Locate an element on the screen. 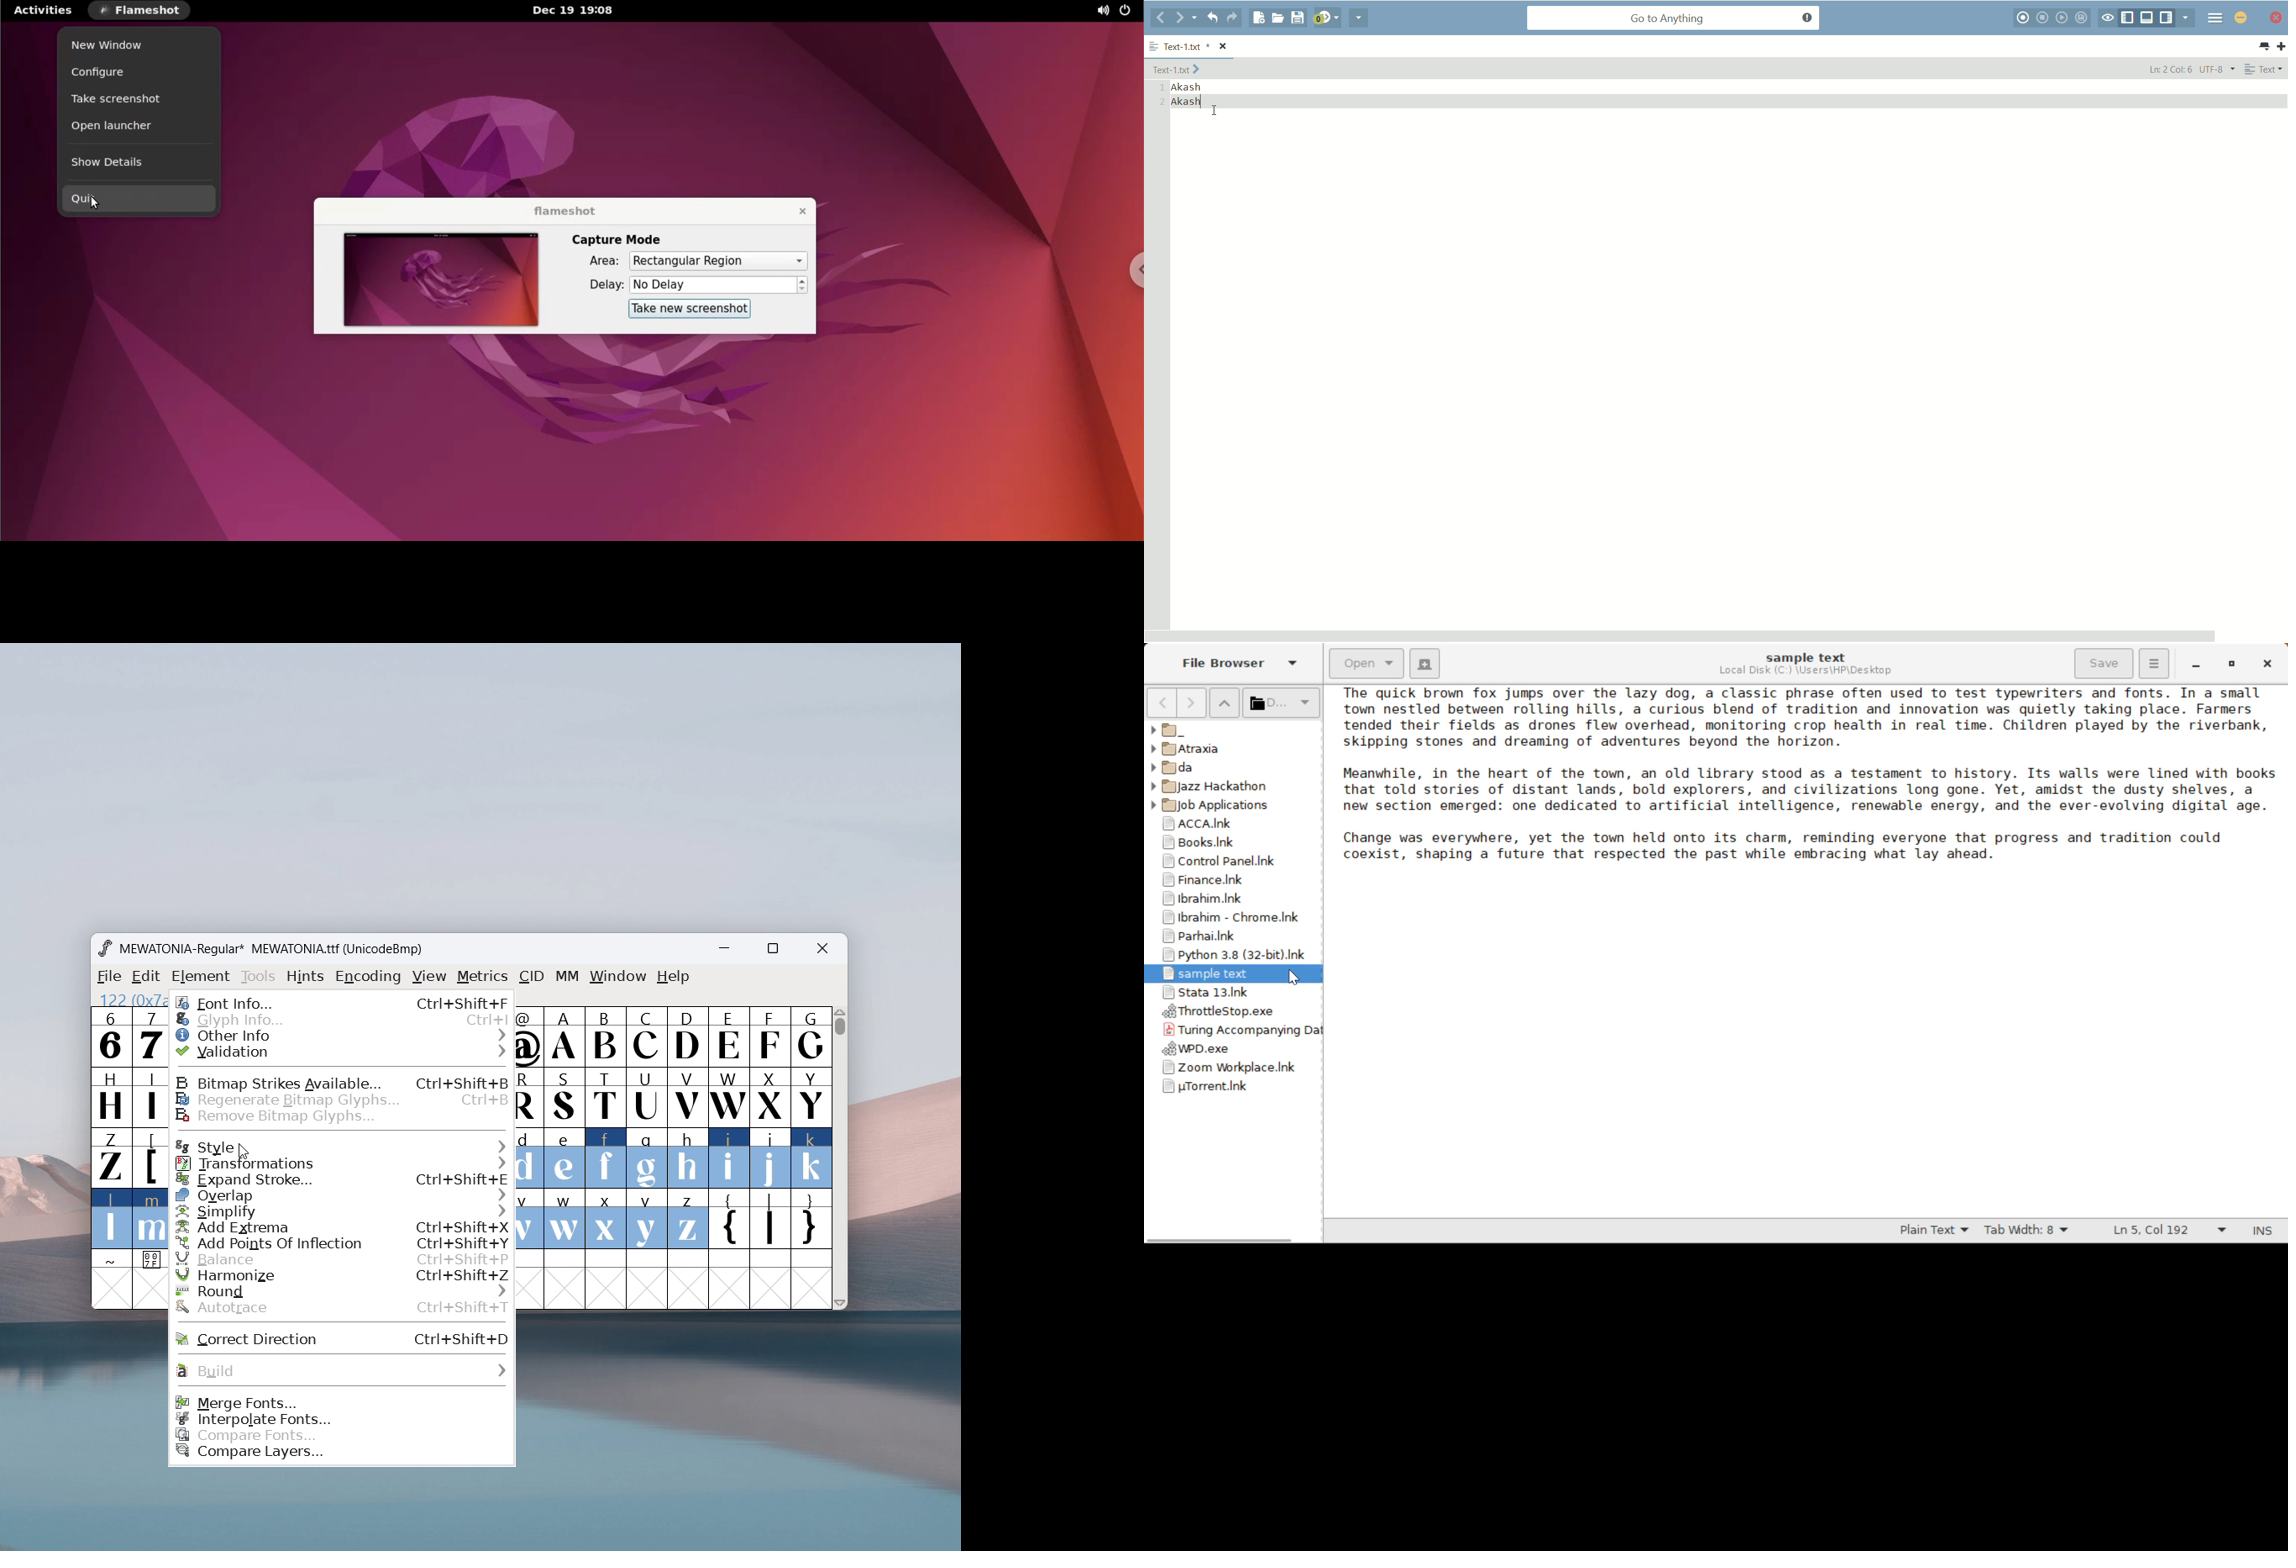  ACCA Folder Shortcut Link is located at coordinates (1234, 824).